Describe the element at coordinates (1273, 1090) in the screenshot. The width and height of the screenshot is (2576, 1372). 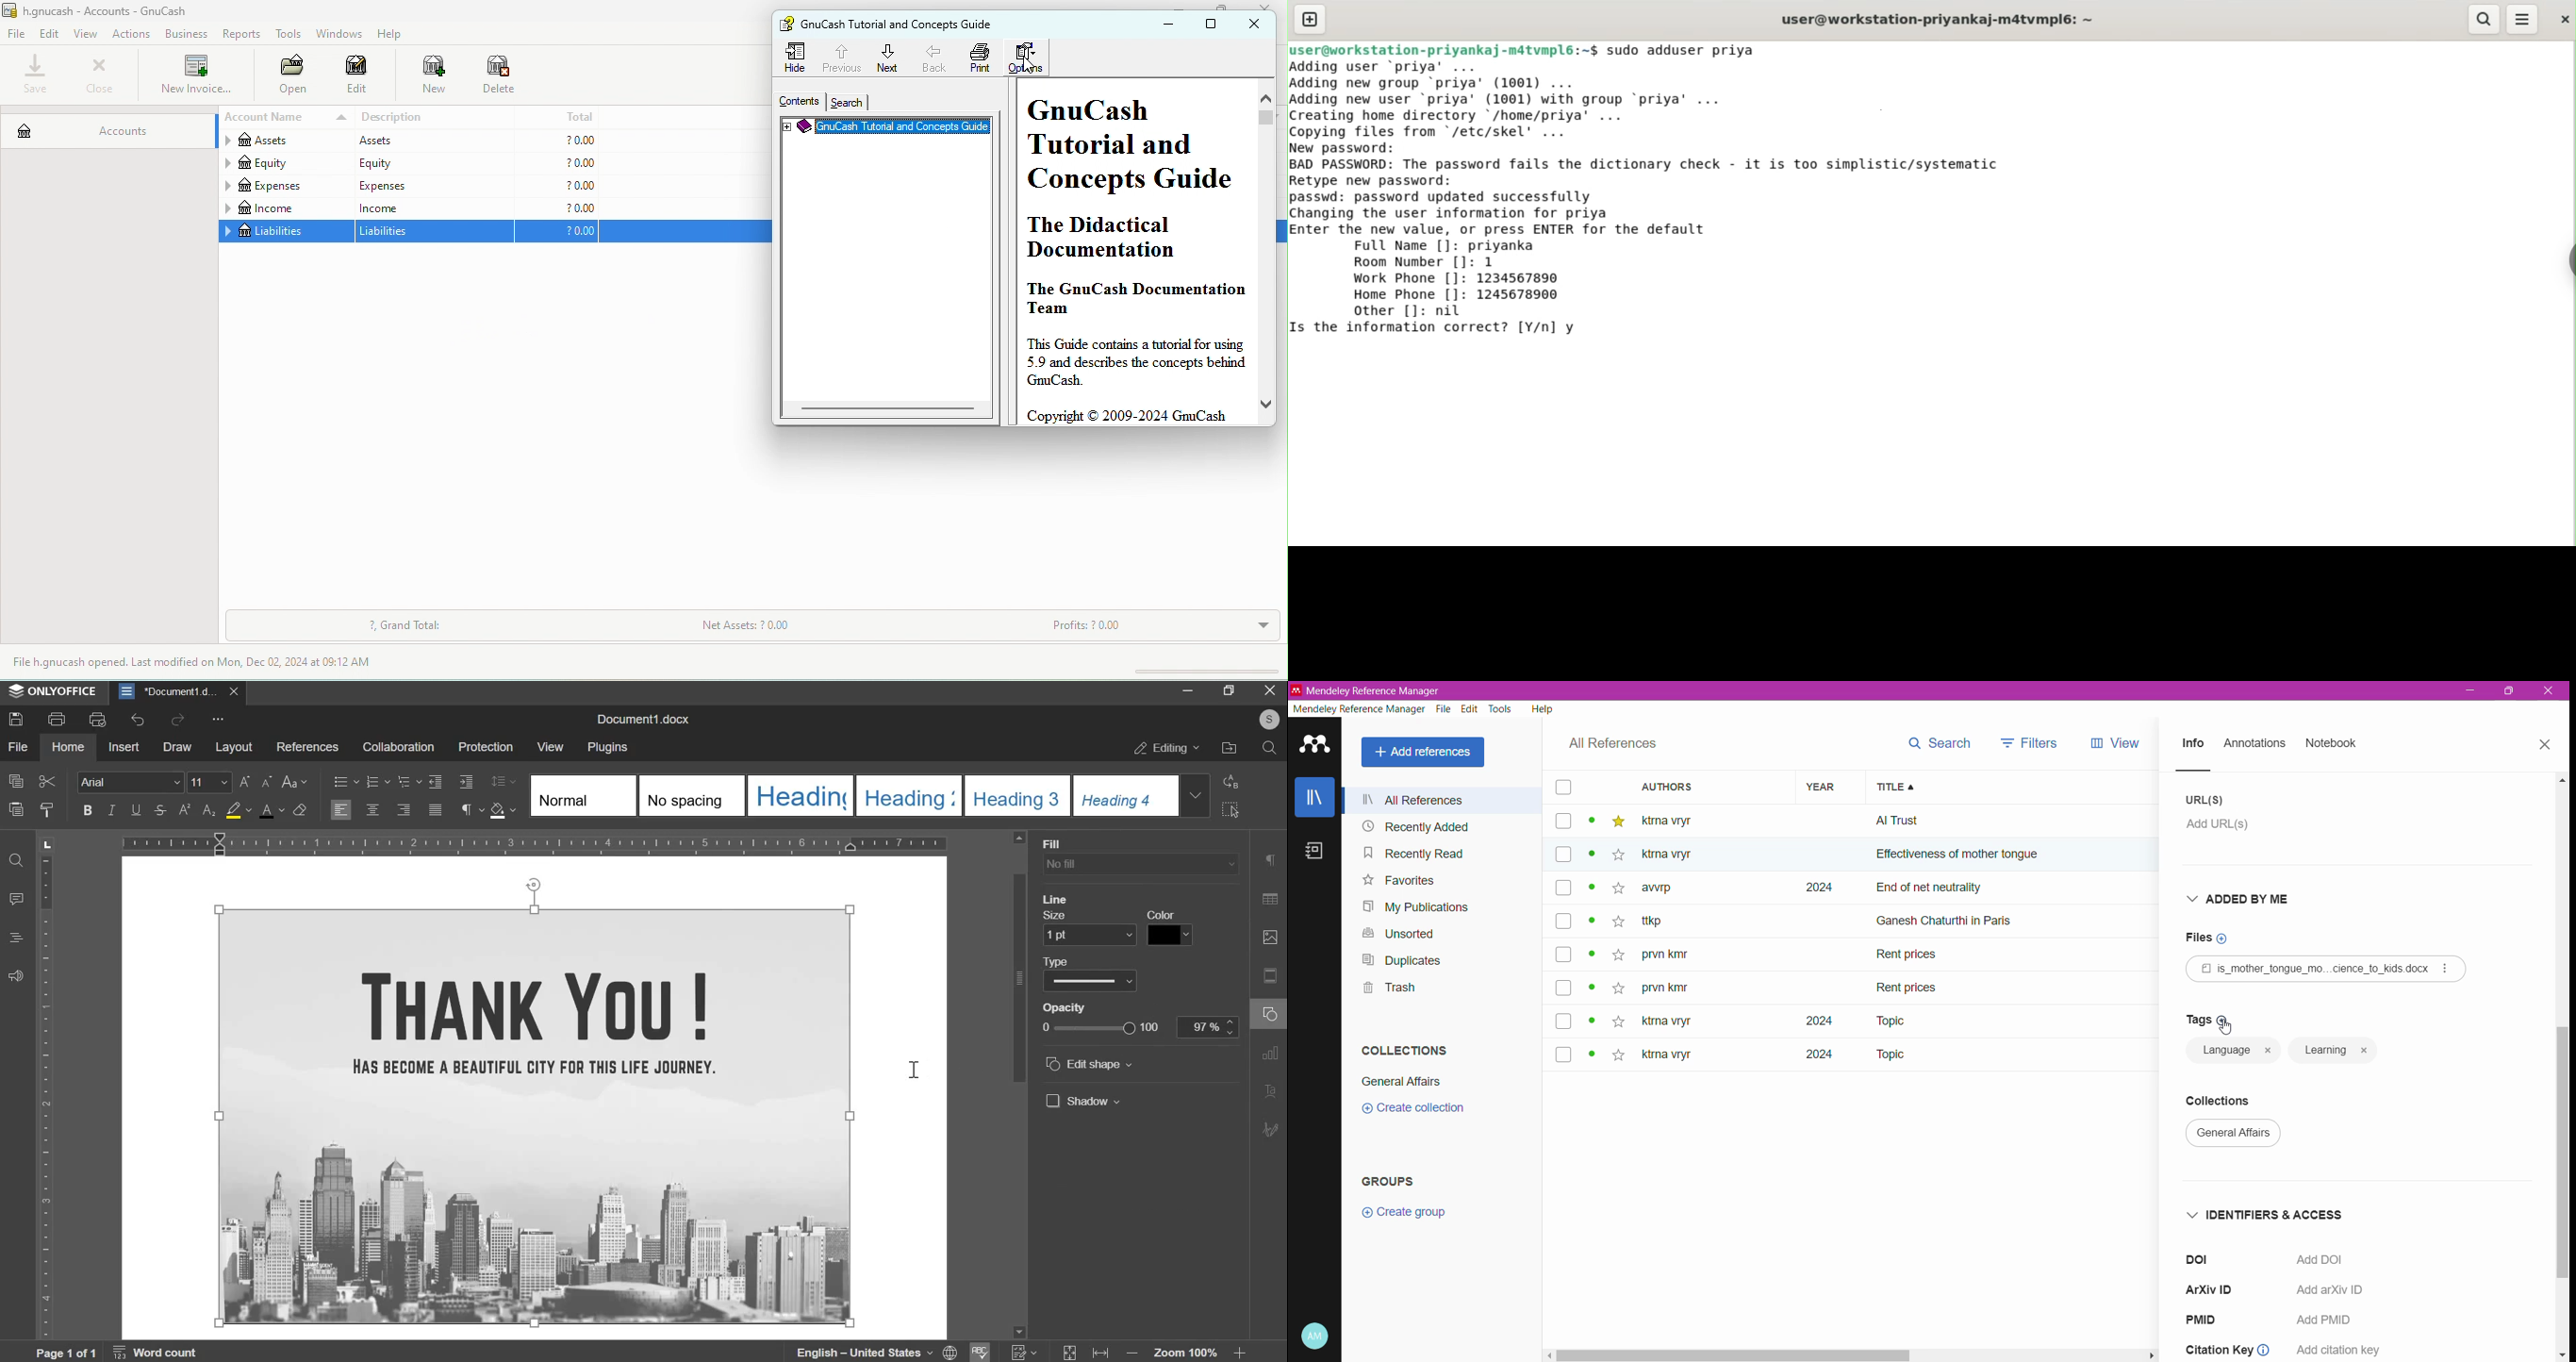
I see `TextArt` at that location.